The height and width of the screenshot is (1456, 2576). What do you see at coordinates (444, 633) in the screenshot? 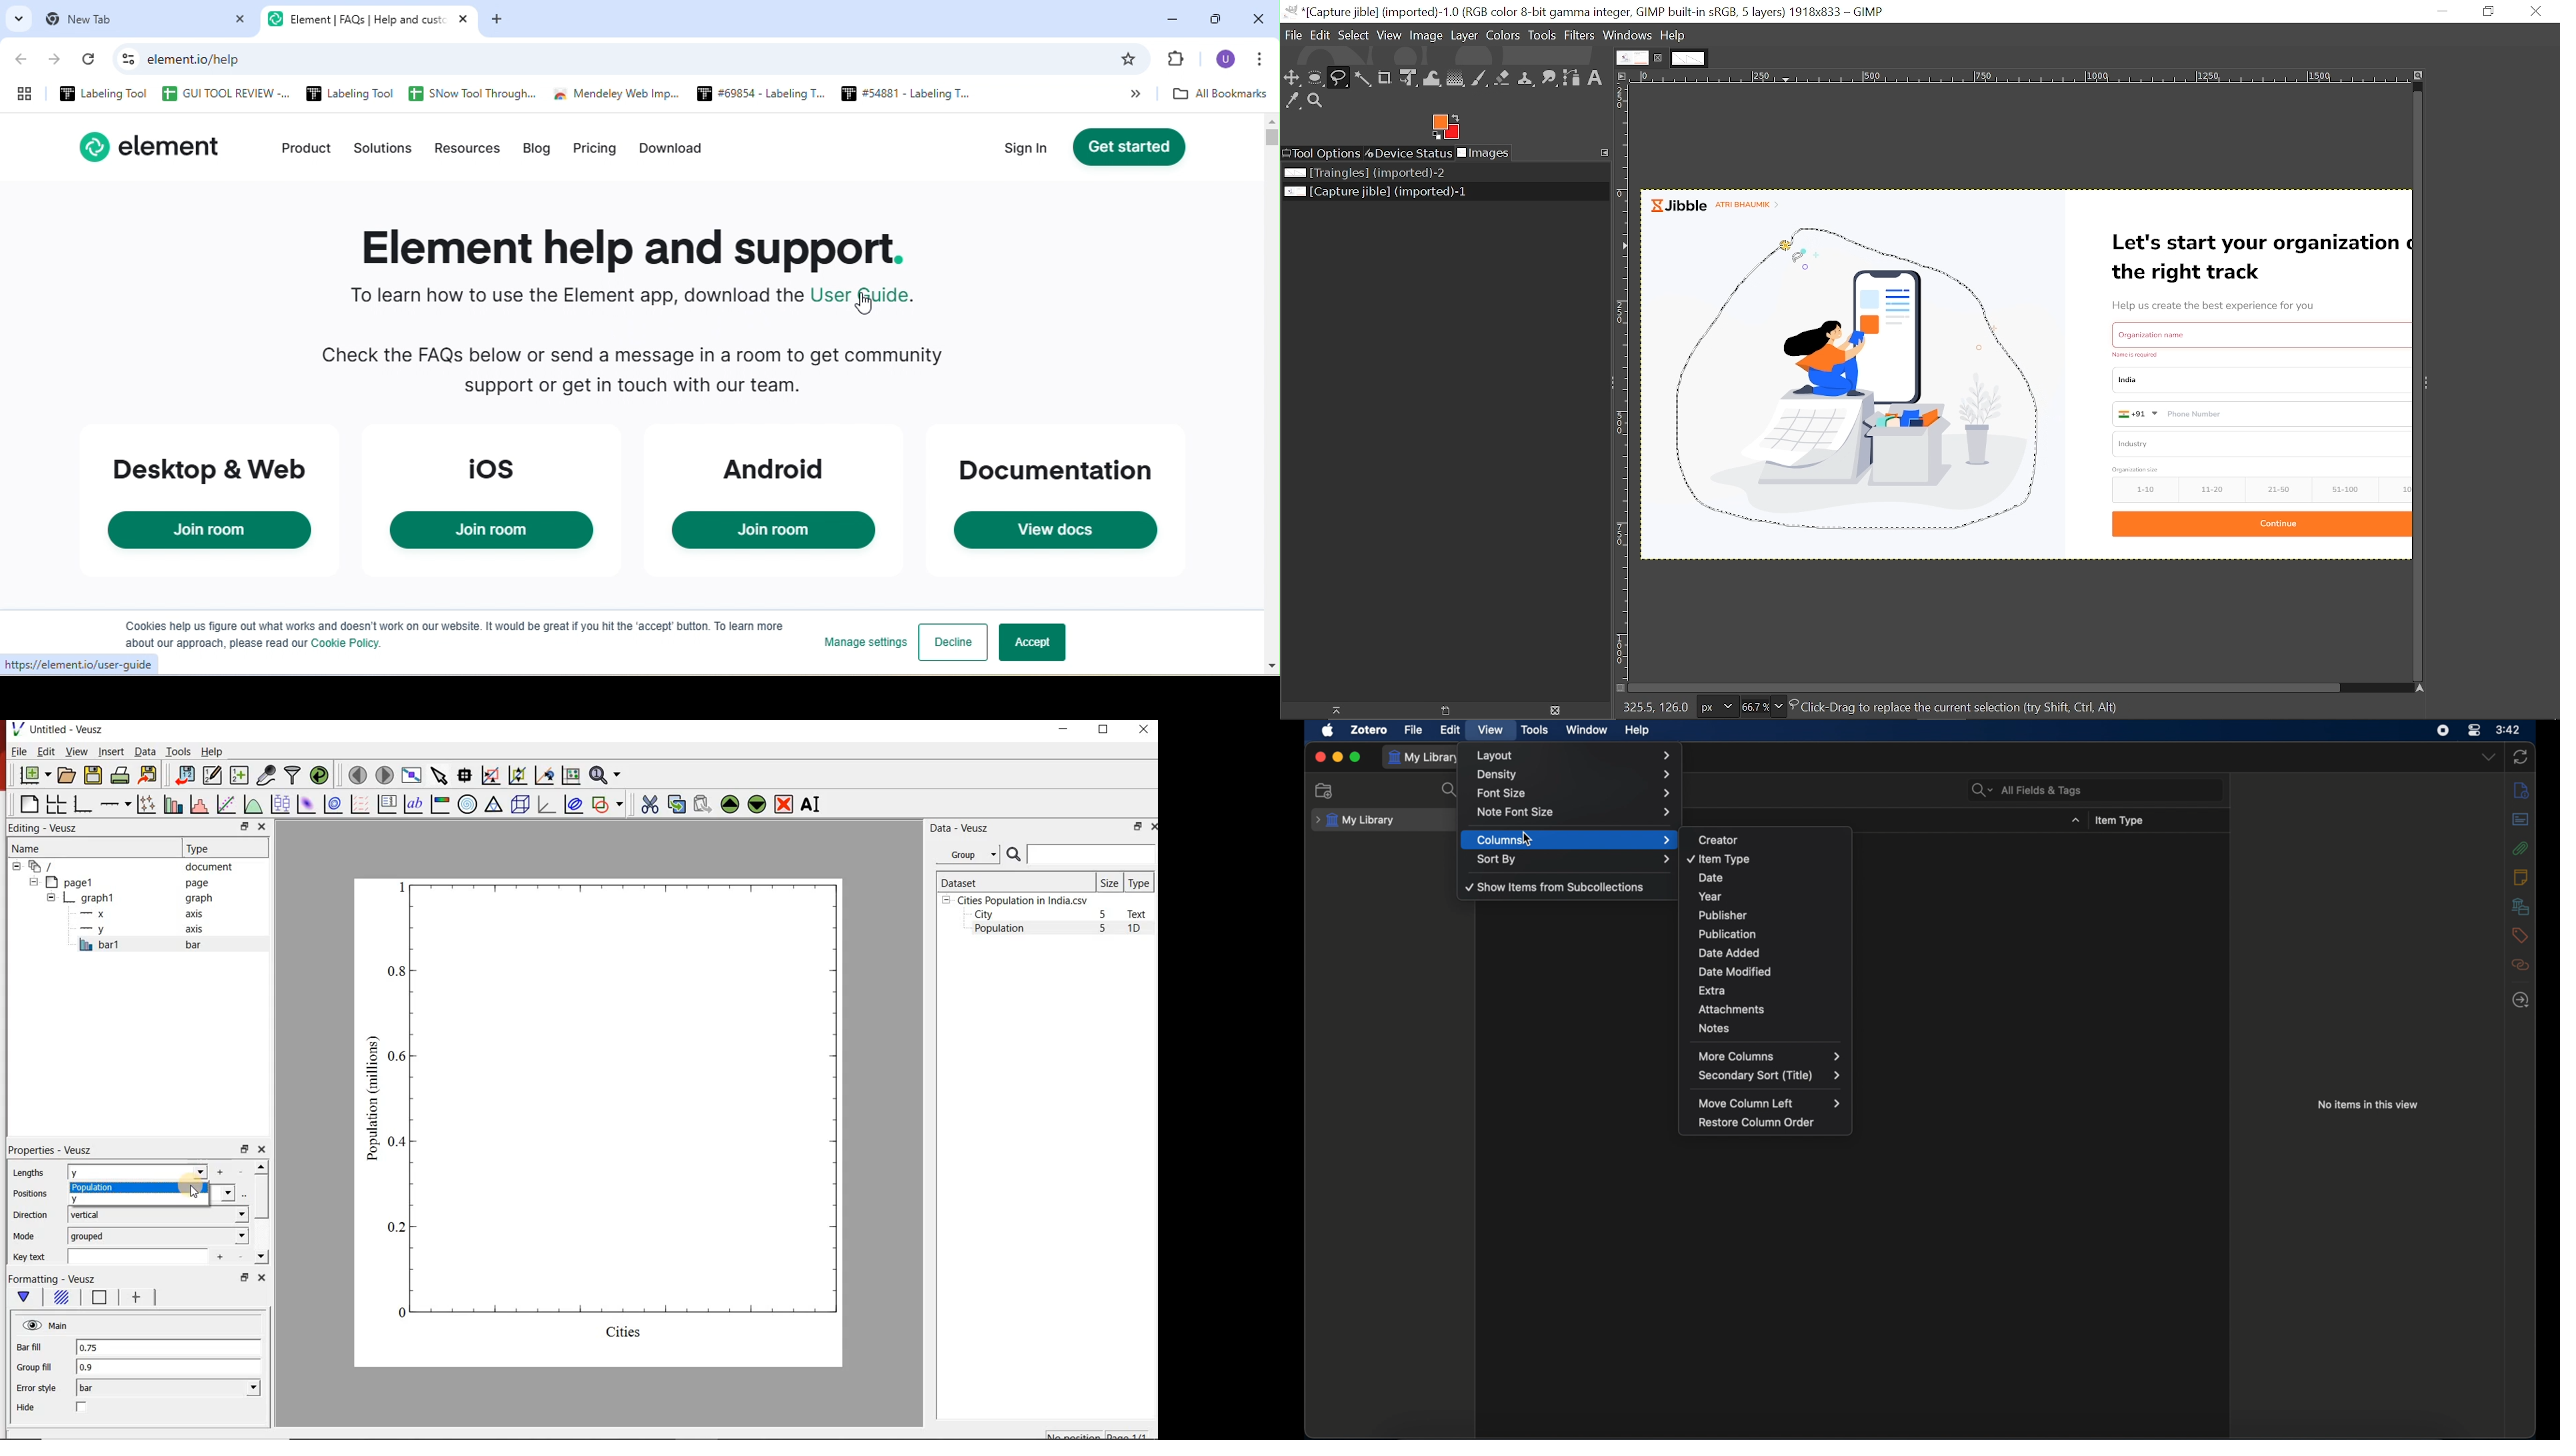
I see `Cookies help us figure out what works and doesn't work on our website. It would be great if you hit the ‘accept button. To lea
‘about our approach, please read our Cookie Policy.` at bounding box center [444, 633].